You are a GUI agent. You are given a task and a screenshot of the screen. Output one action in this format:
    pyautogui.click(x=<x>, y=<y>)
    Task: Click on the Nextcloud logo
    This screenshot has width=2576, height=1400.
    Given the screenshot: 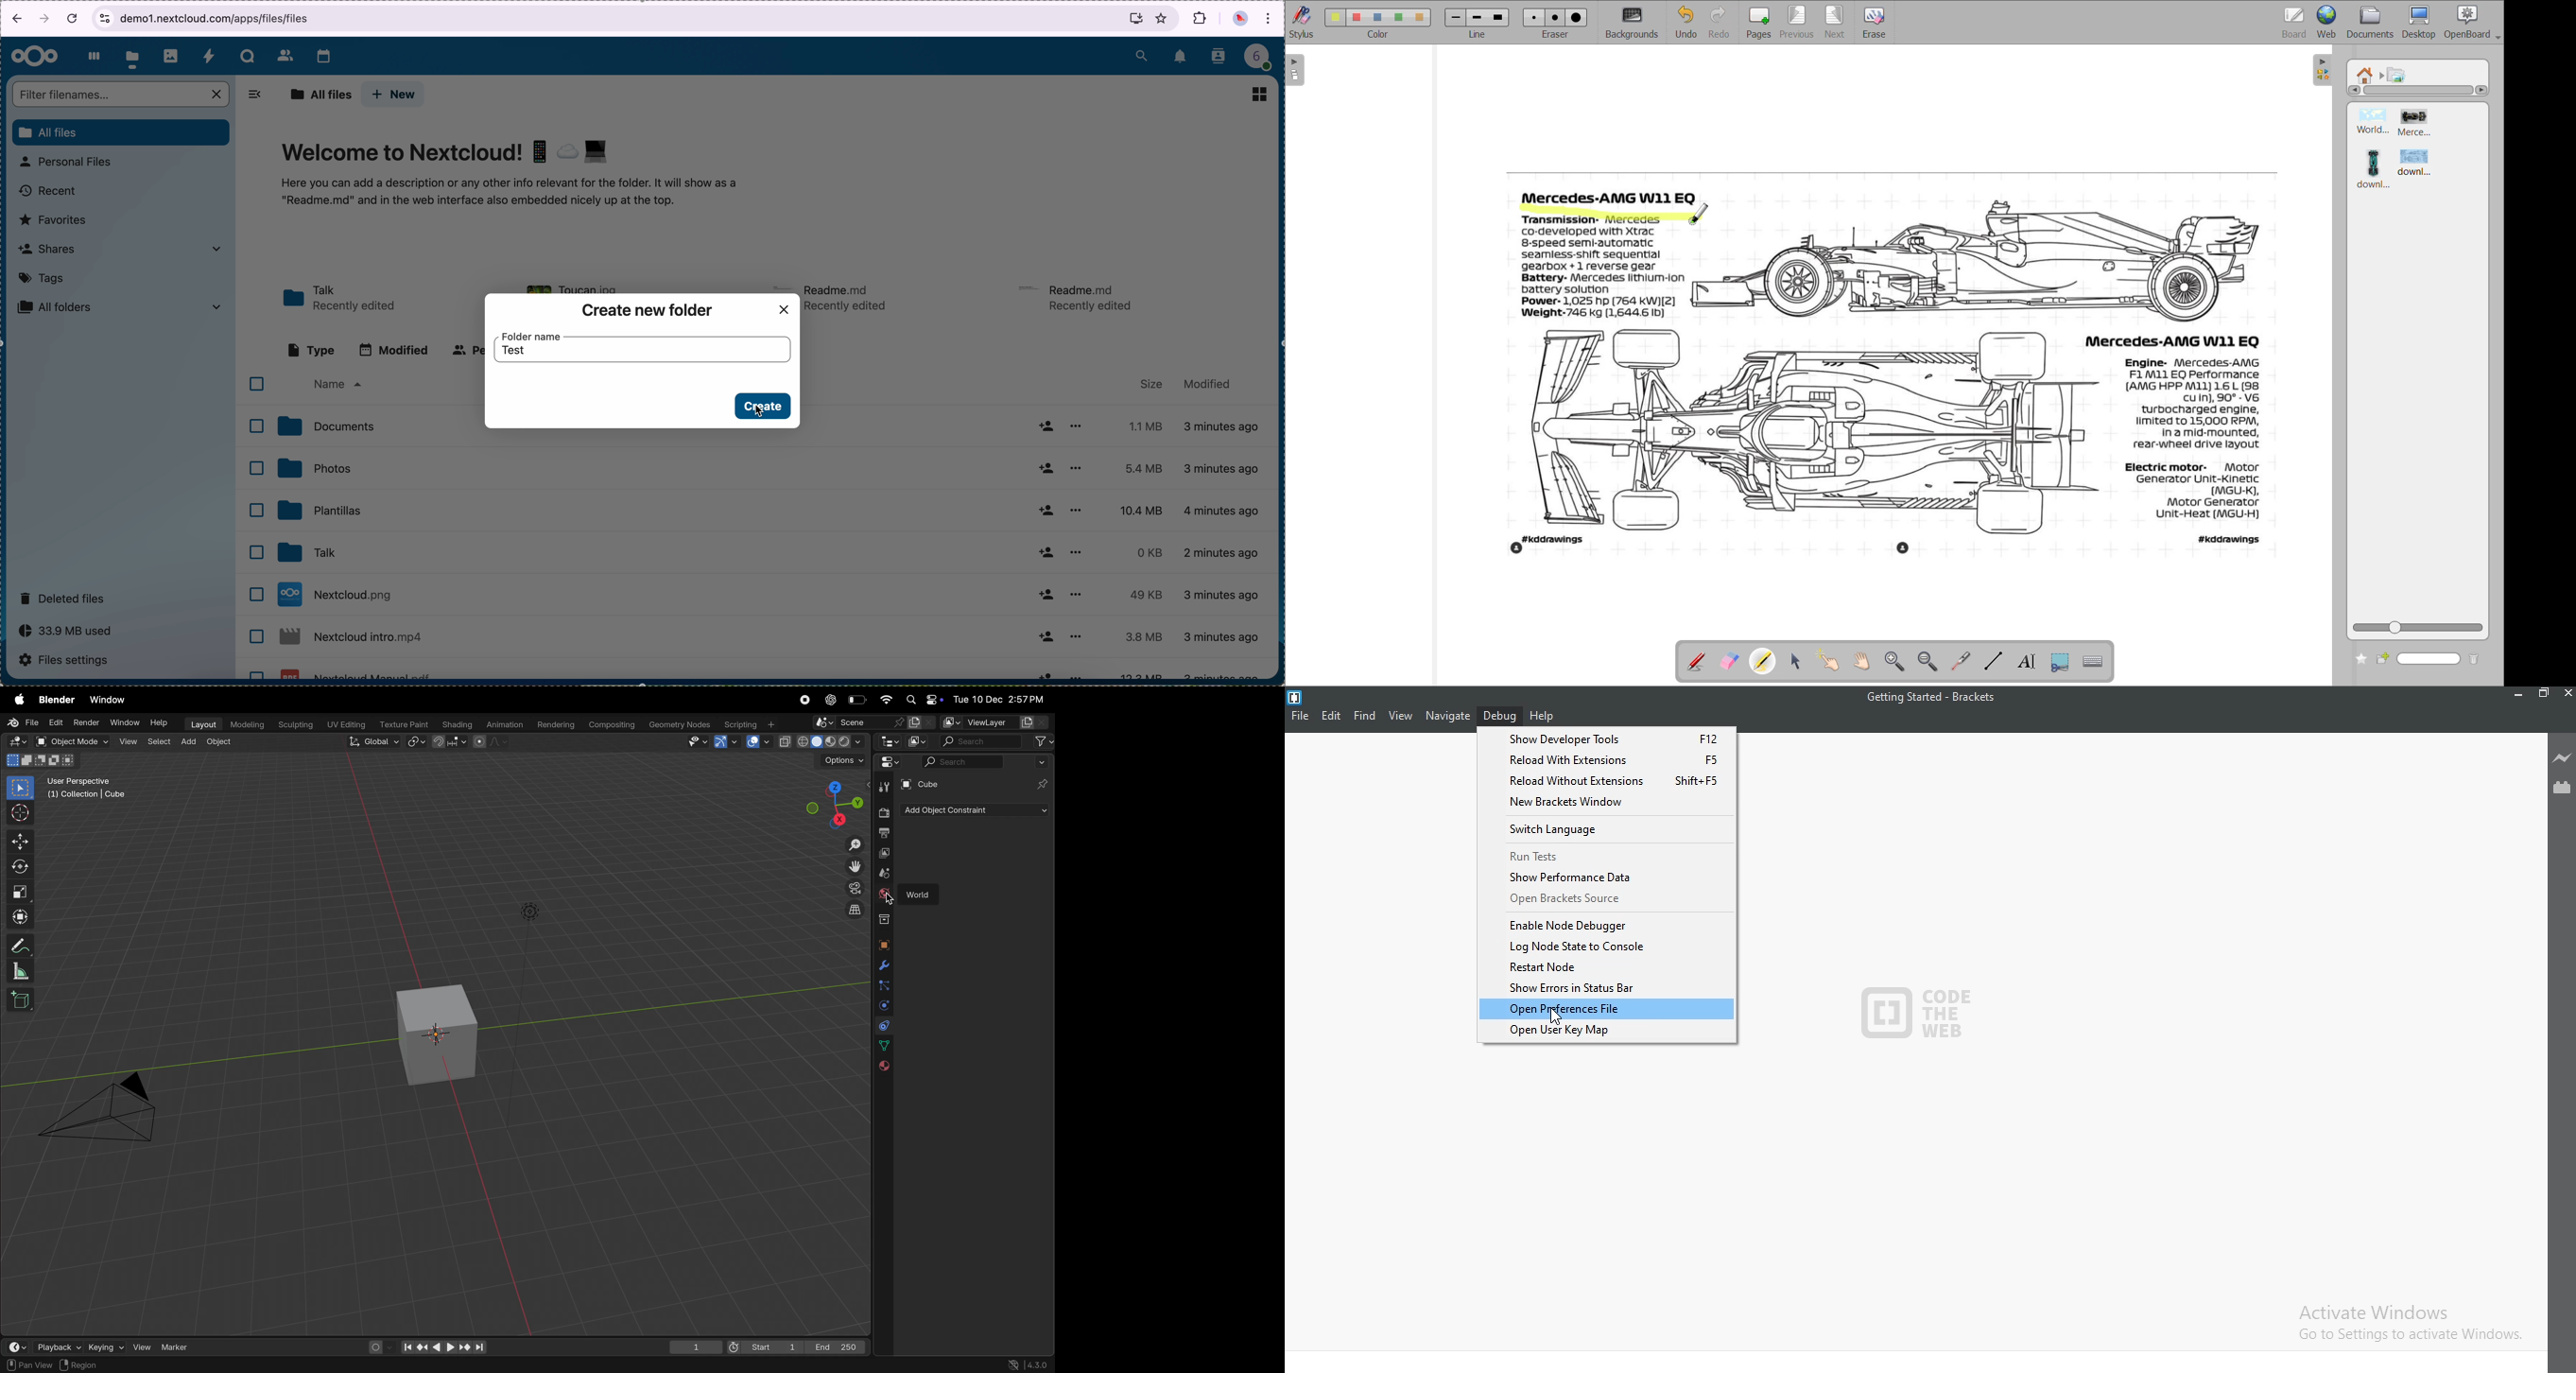 What is the action you would take?
    pyautogui.click(x=35, y=57)
    